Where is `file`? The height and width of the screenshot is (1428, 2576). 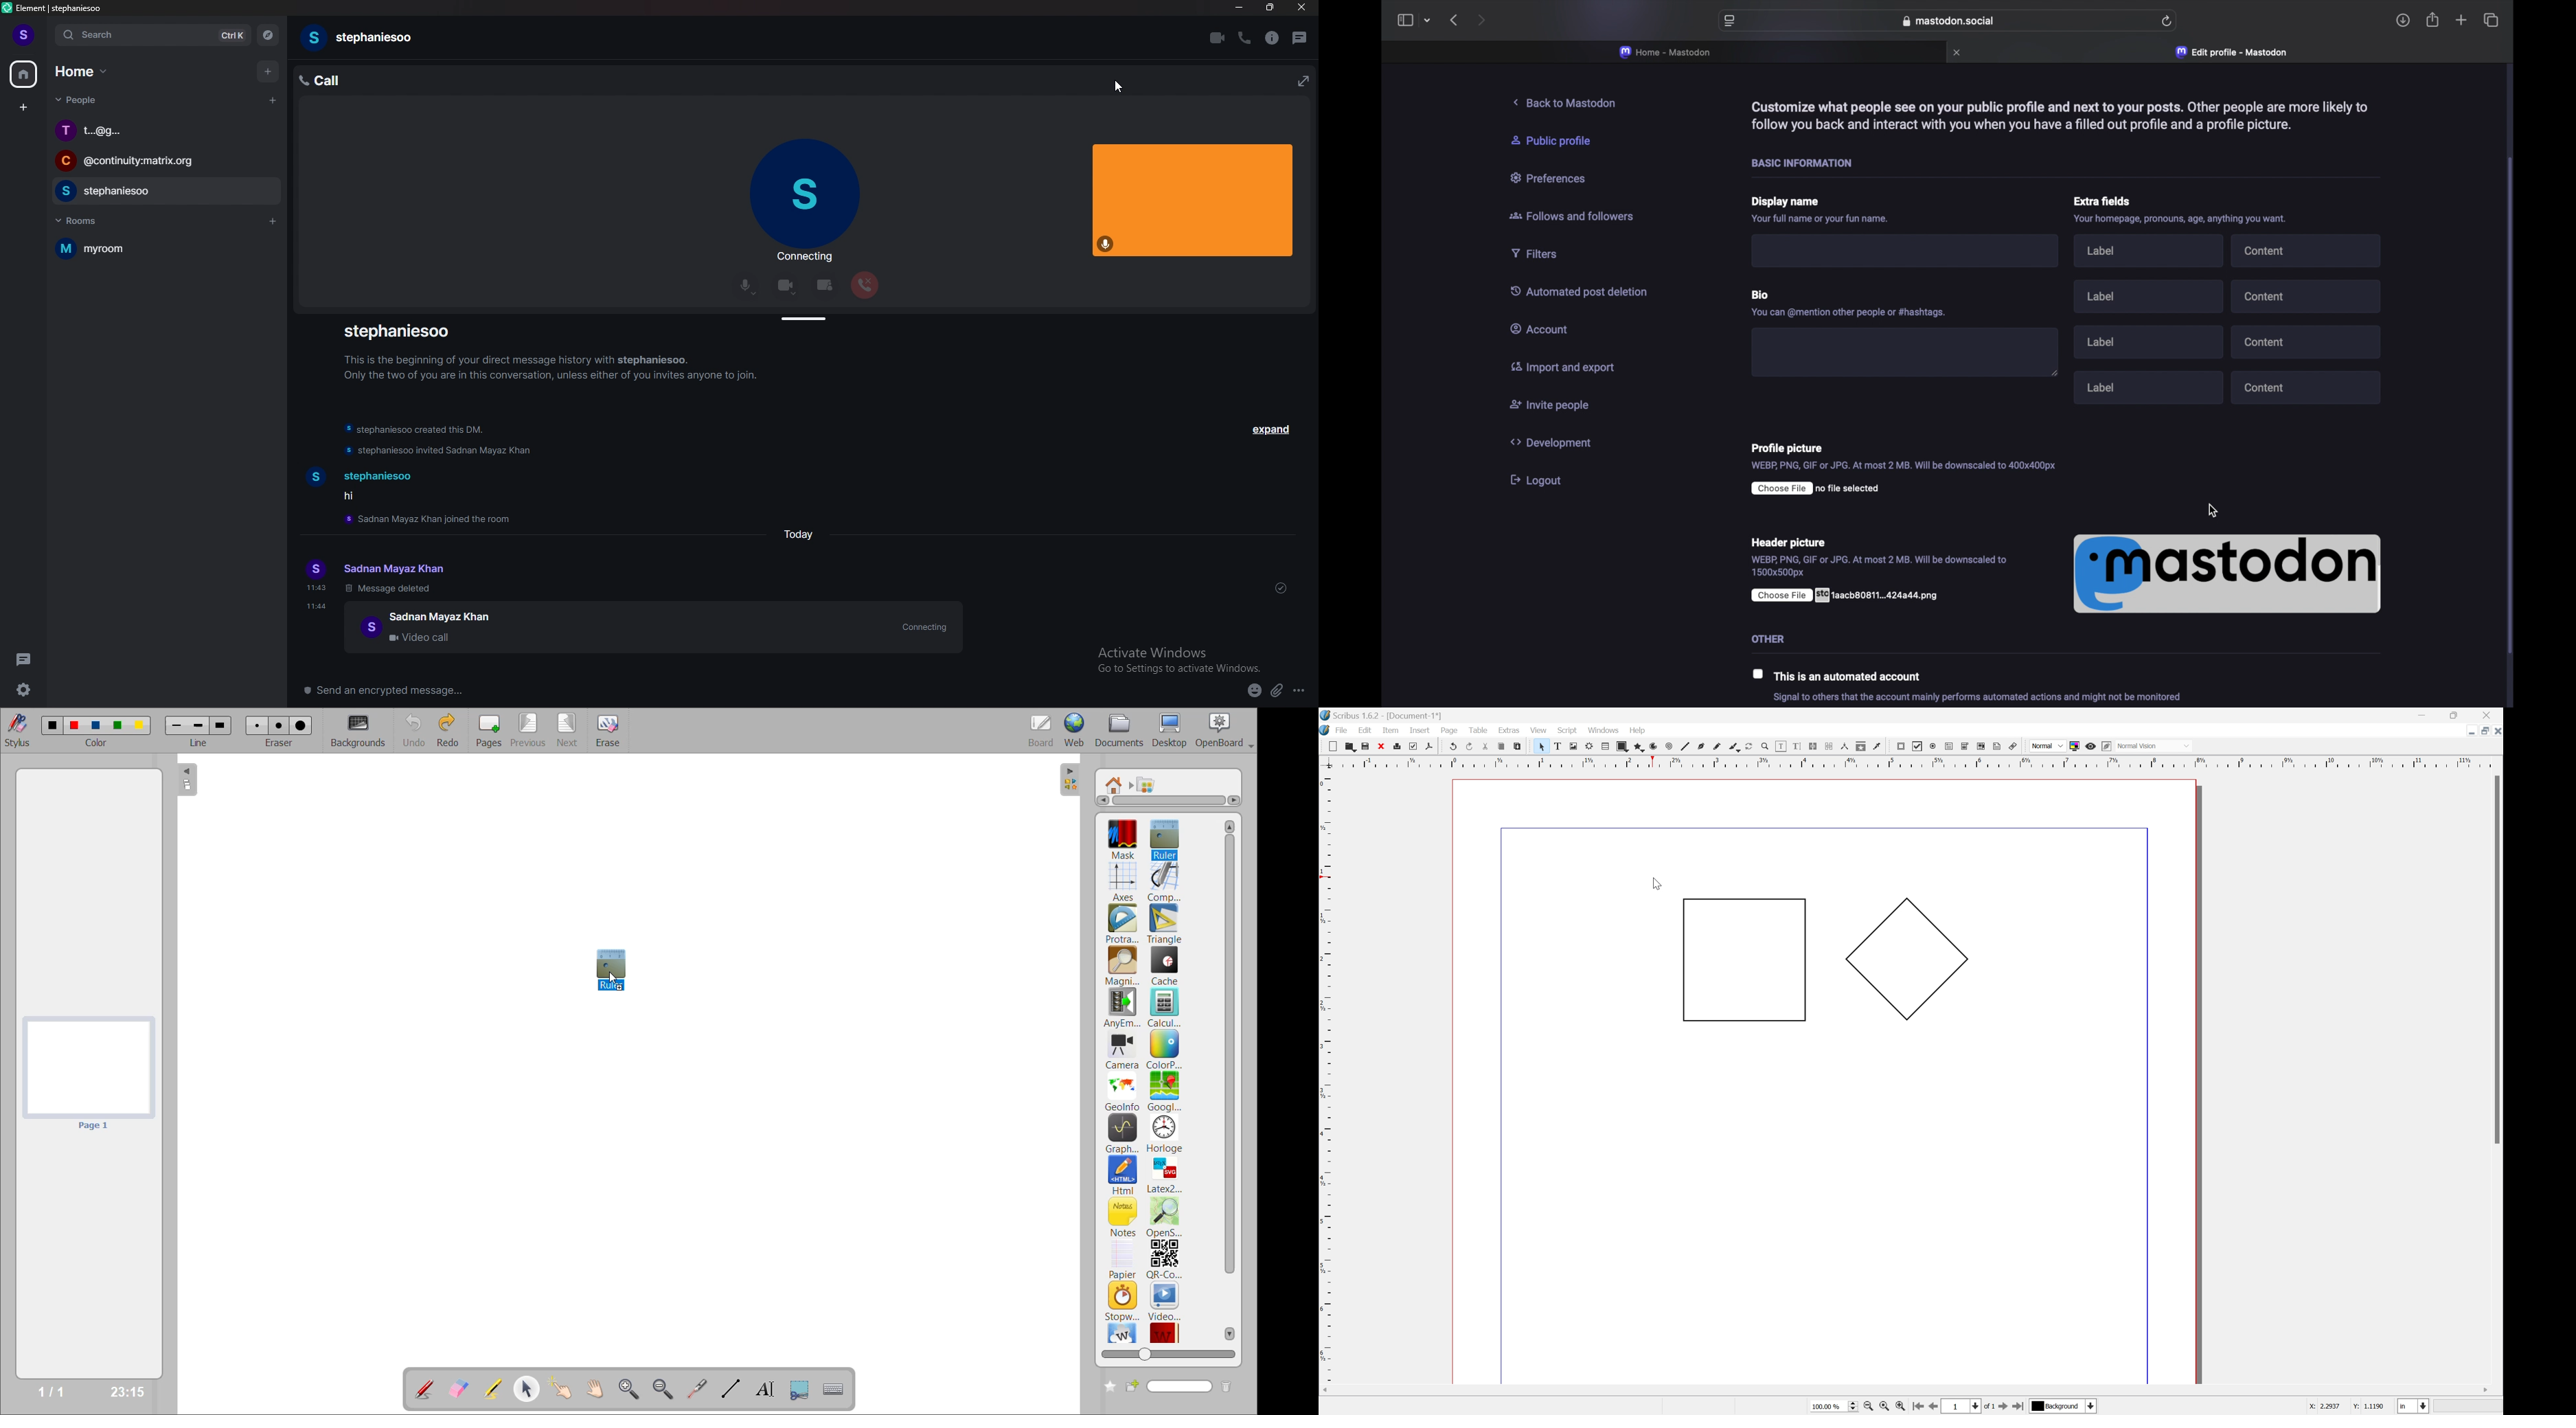
file is located at coordinates (1343, 729).